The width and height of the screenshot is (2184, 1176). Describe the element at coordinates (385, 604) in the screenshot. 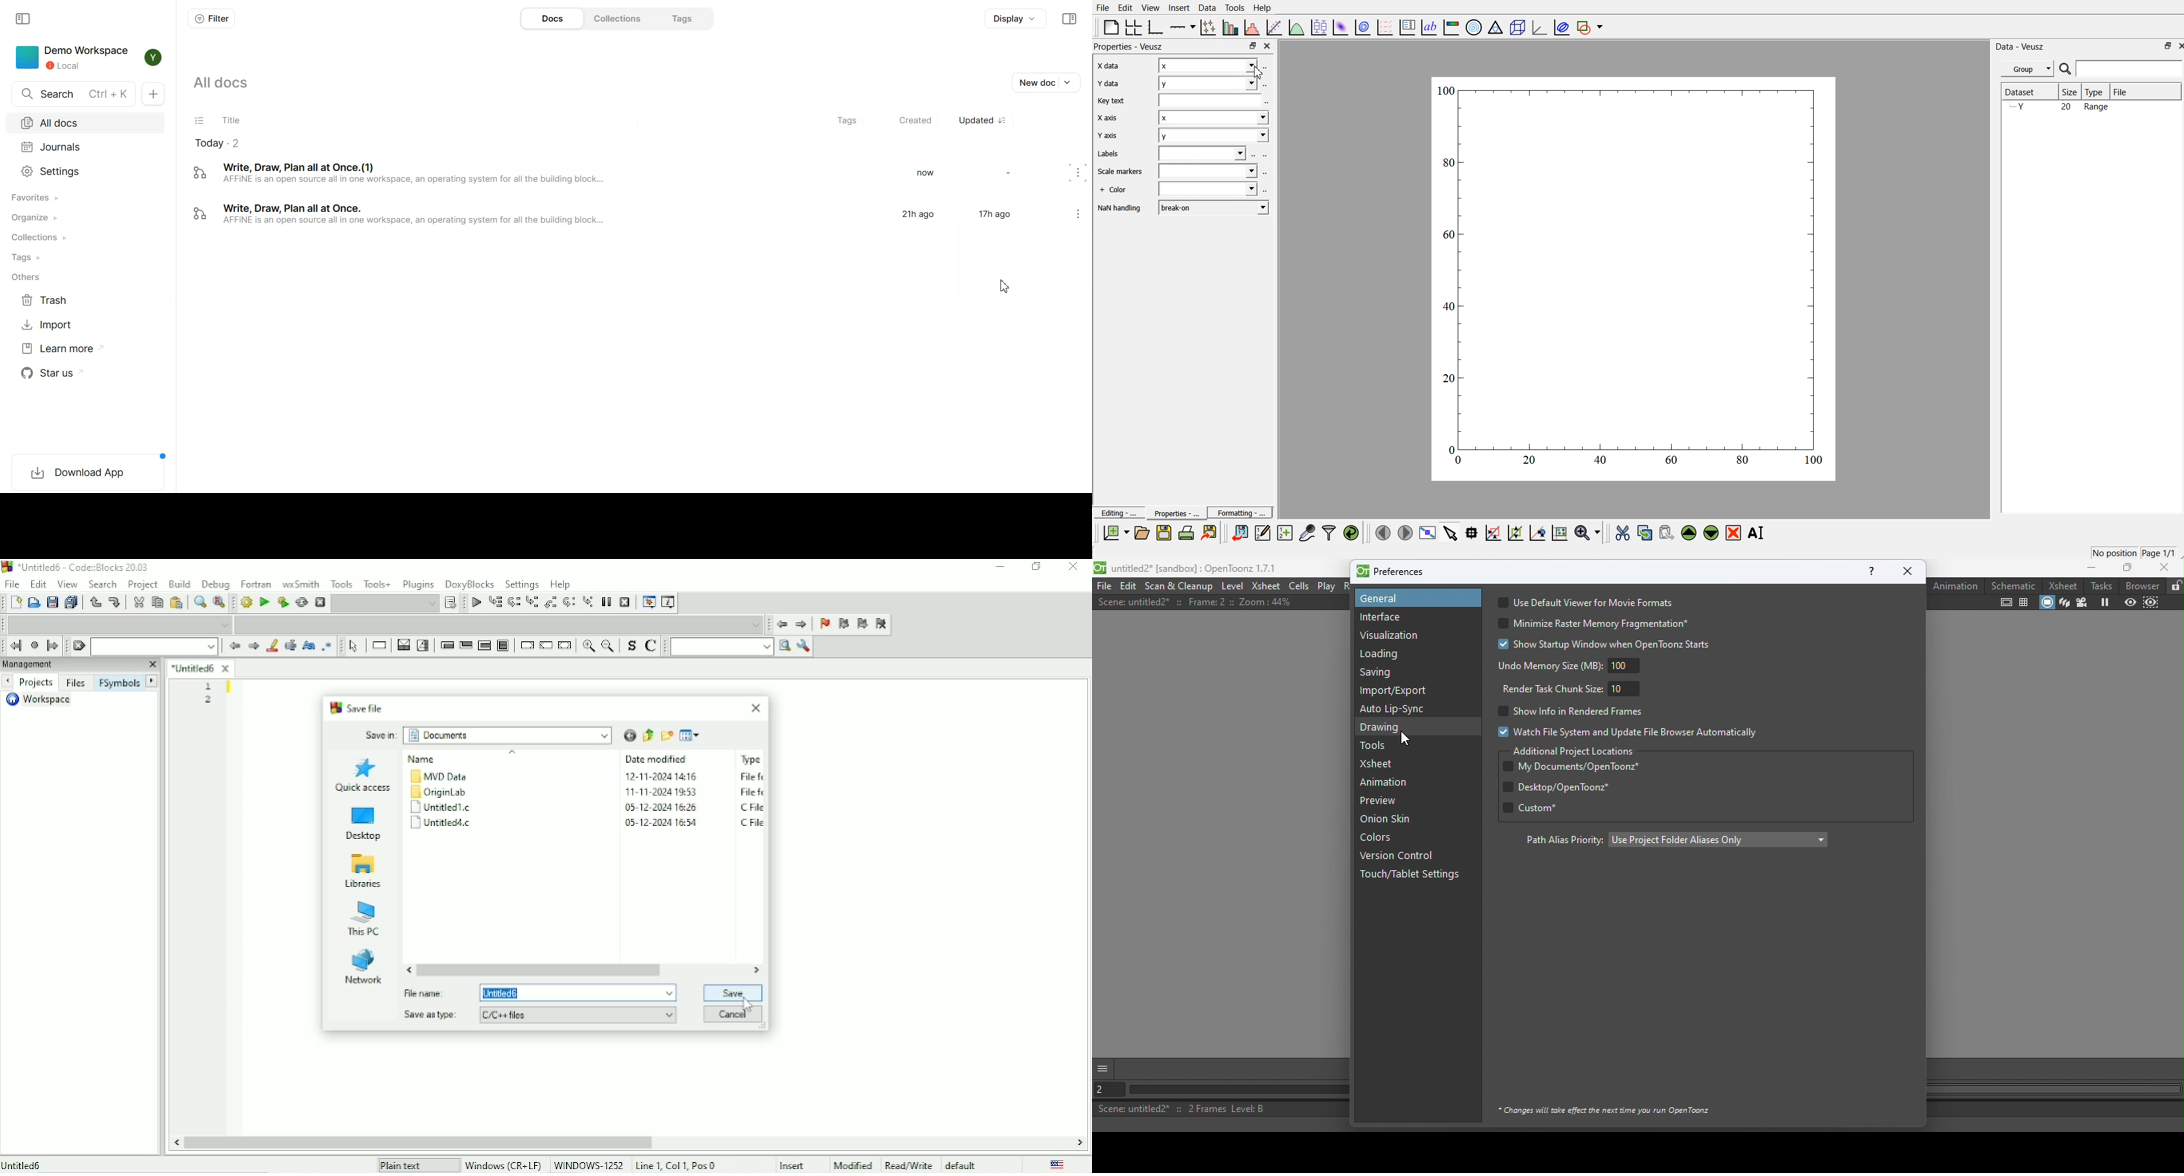

I see `Drop down` at that location.